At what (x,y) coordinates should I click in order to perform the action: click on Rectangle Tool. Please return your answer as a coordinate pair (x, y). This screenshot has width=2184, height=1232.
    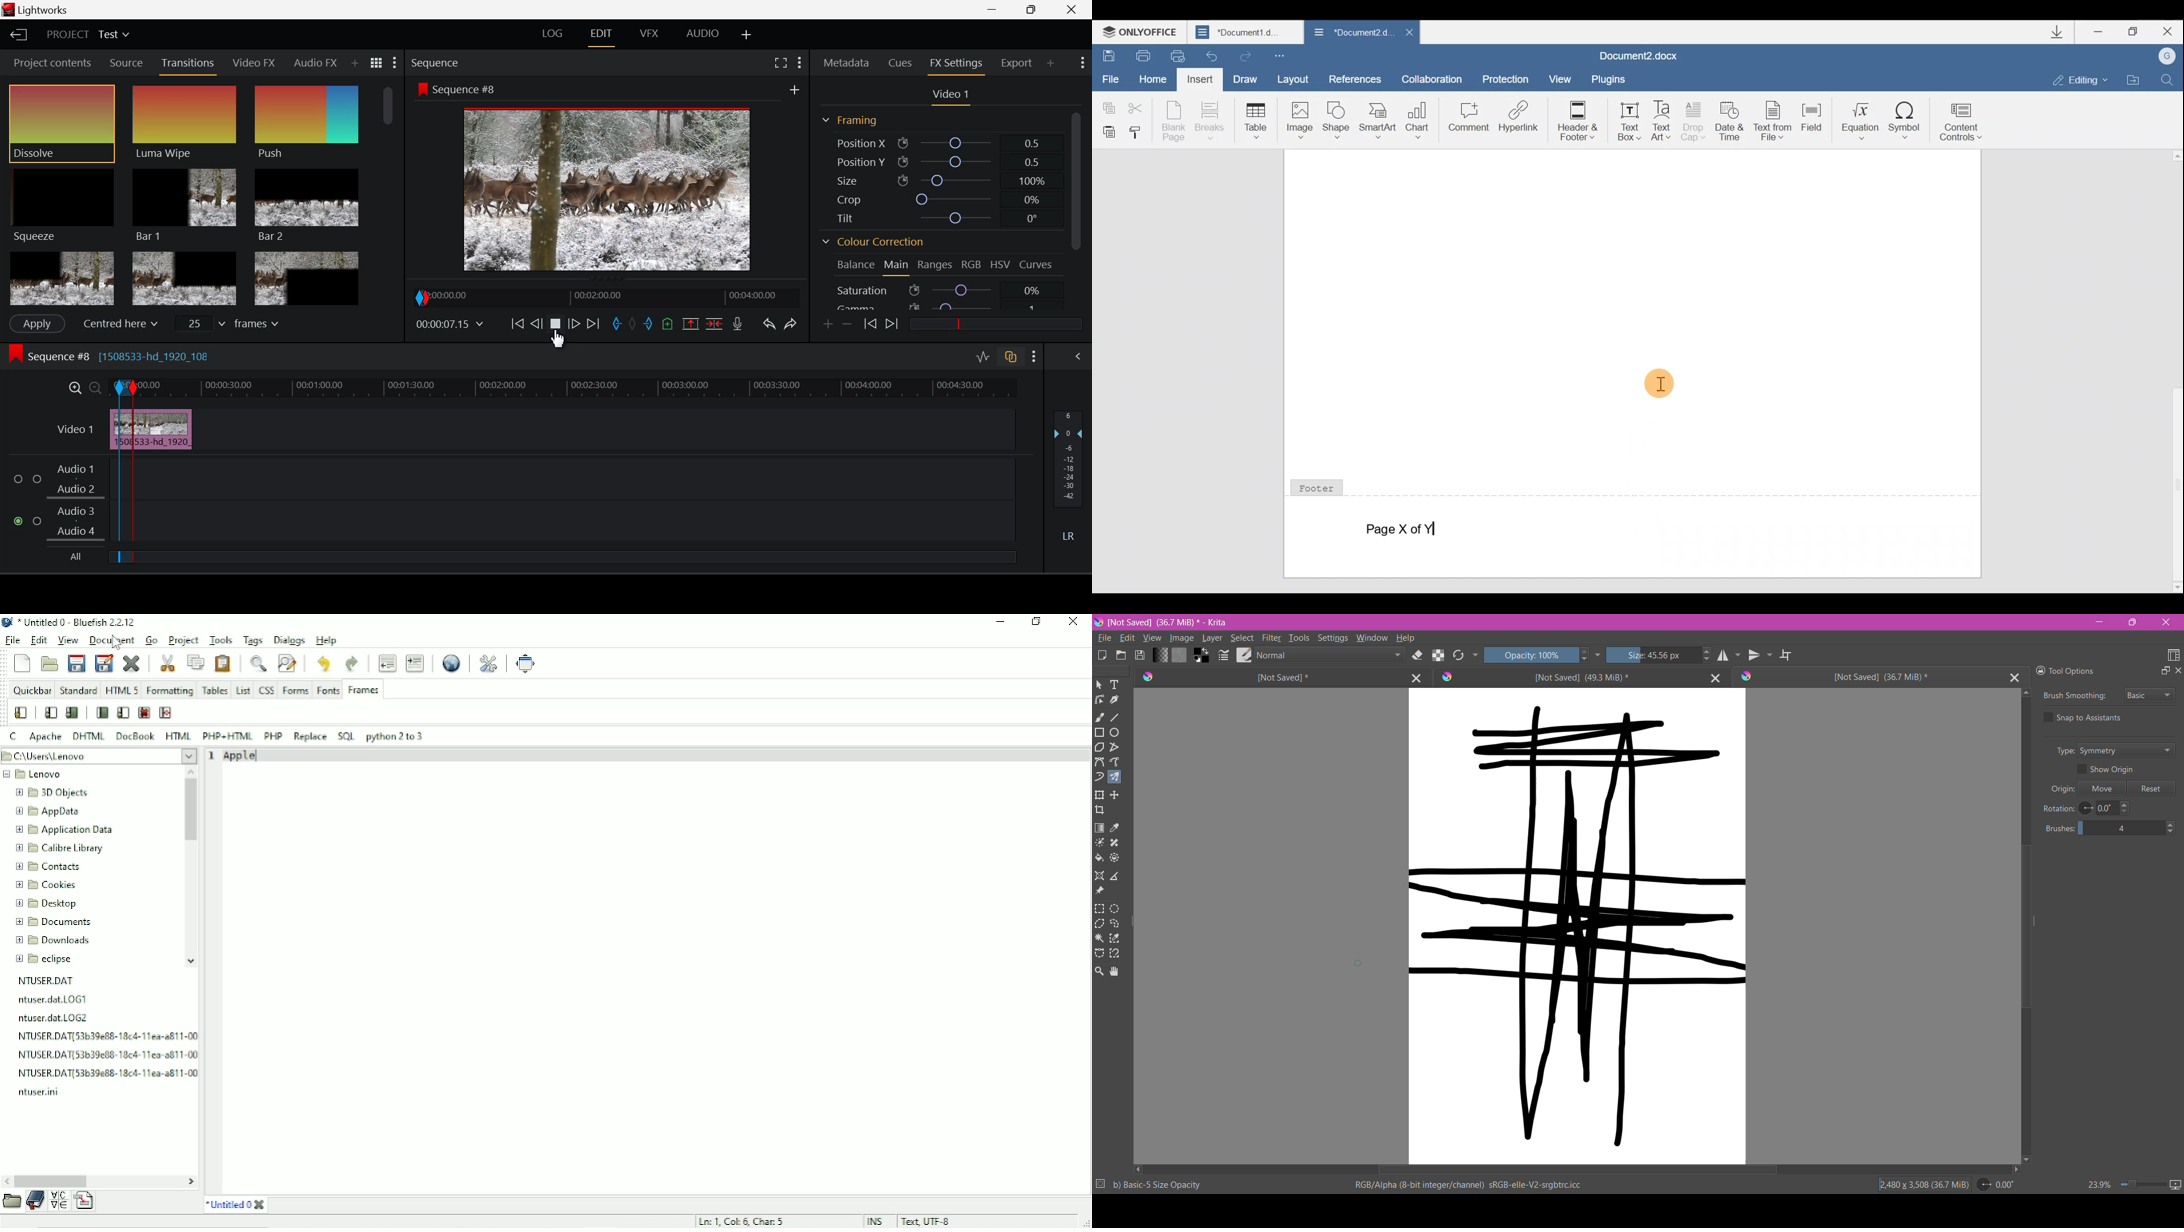
    Looking at the image, I should click on (1100, 732).